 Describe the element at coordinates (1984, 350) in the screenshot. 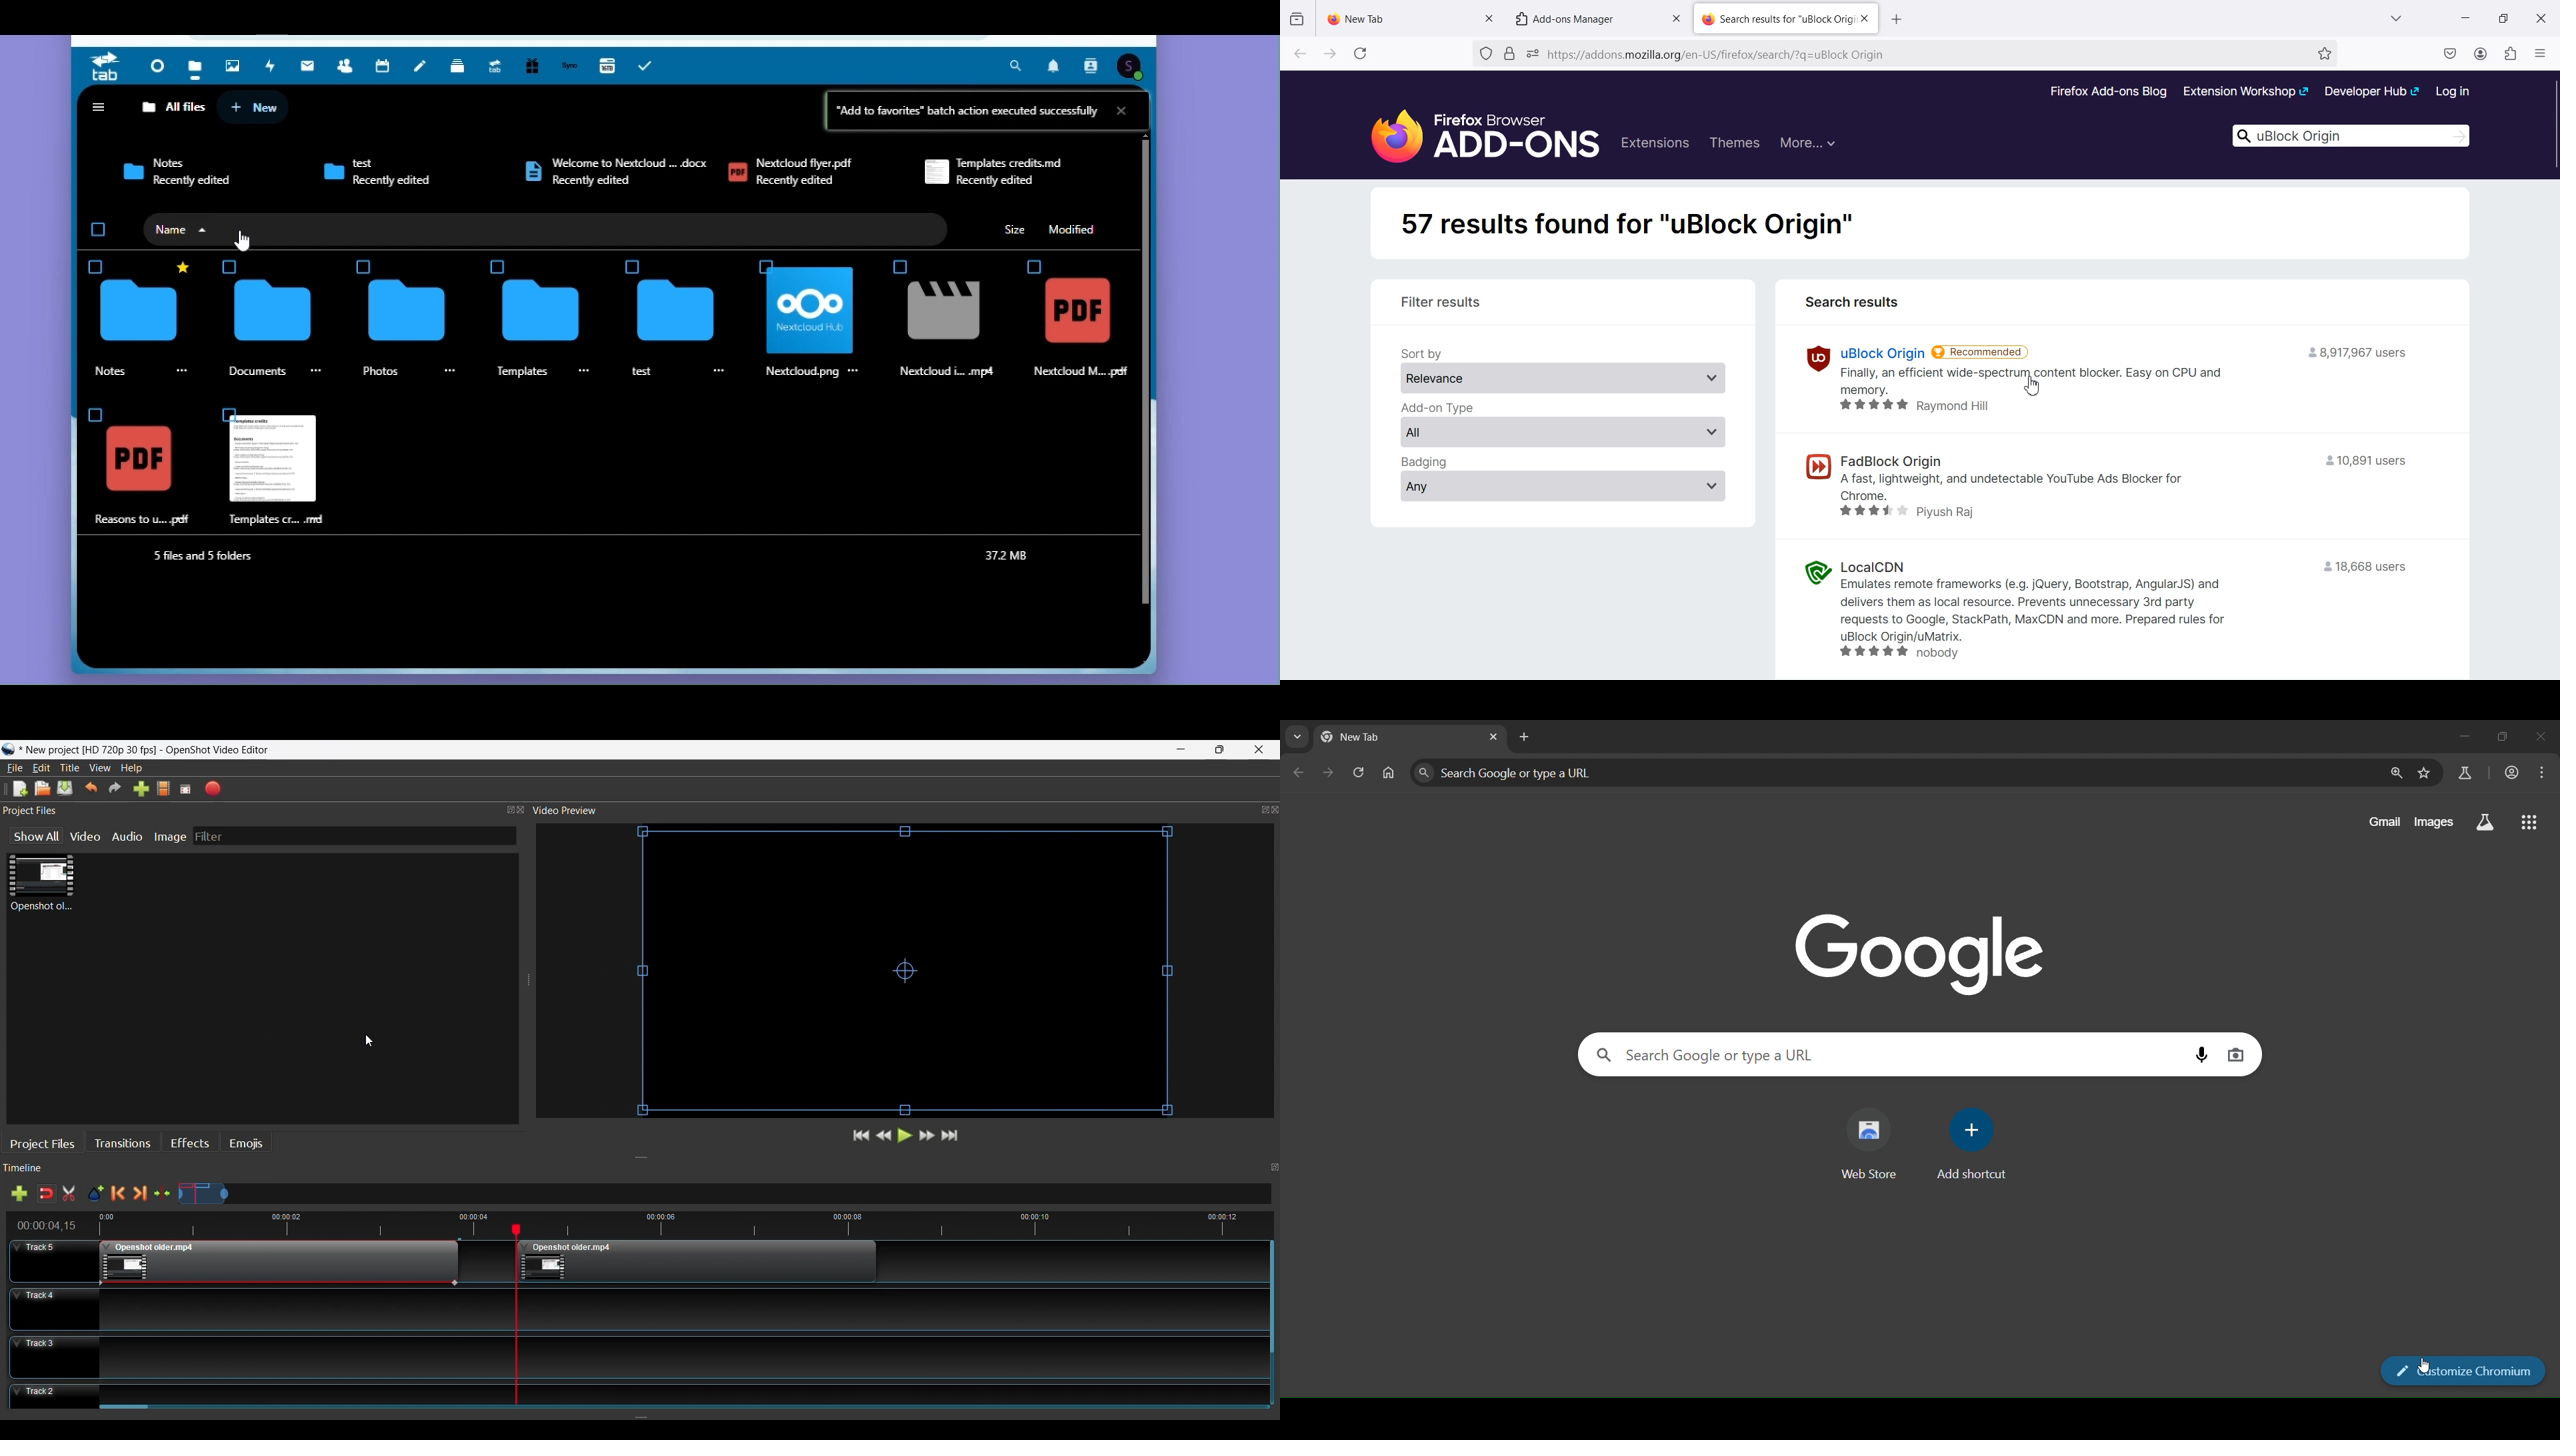

I see `Recommended` at that location.